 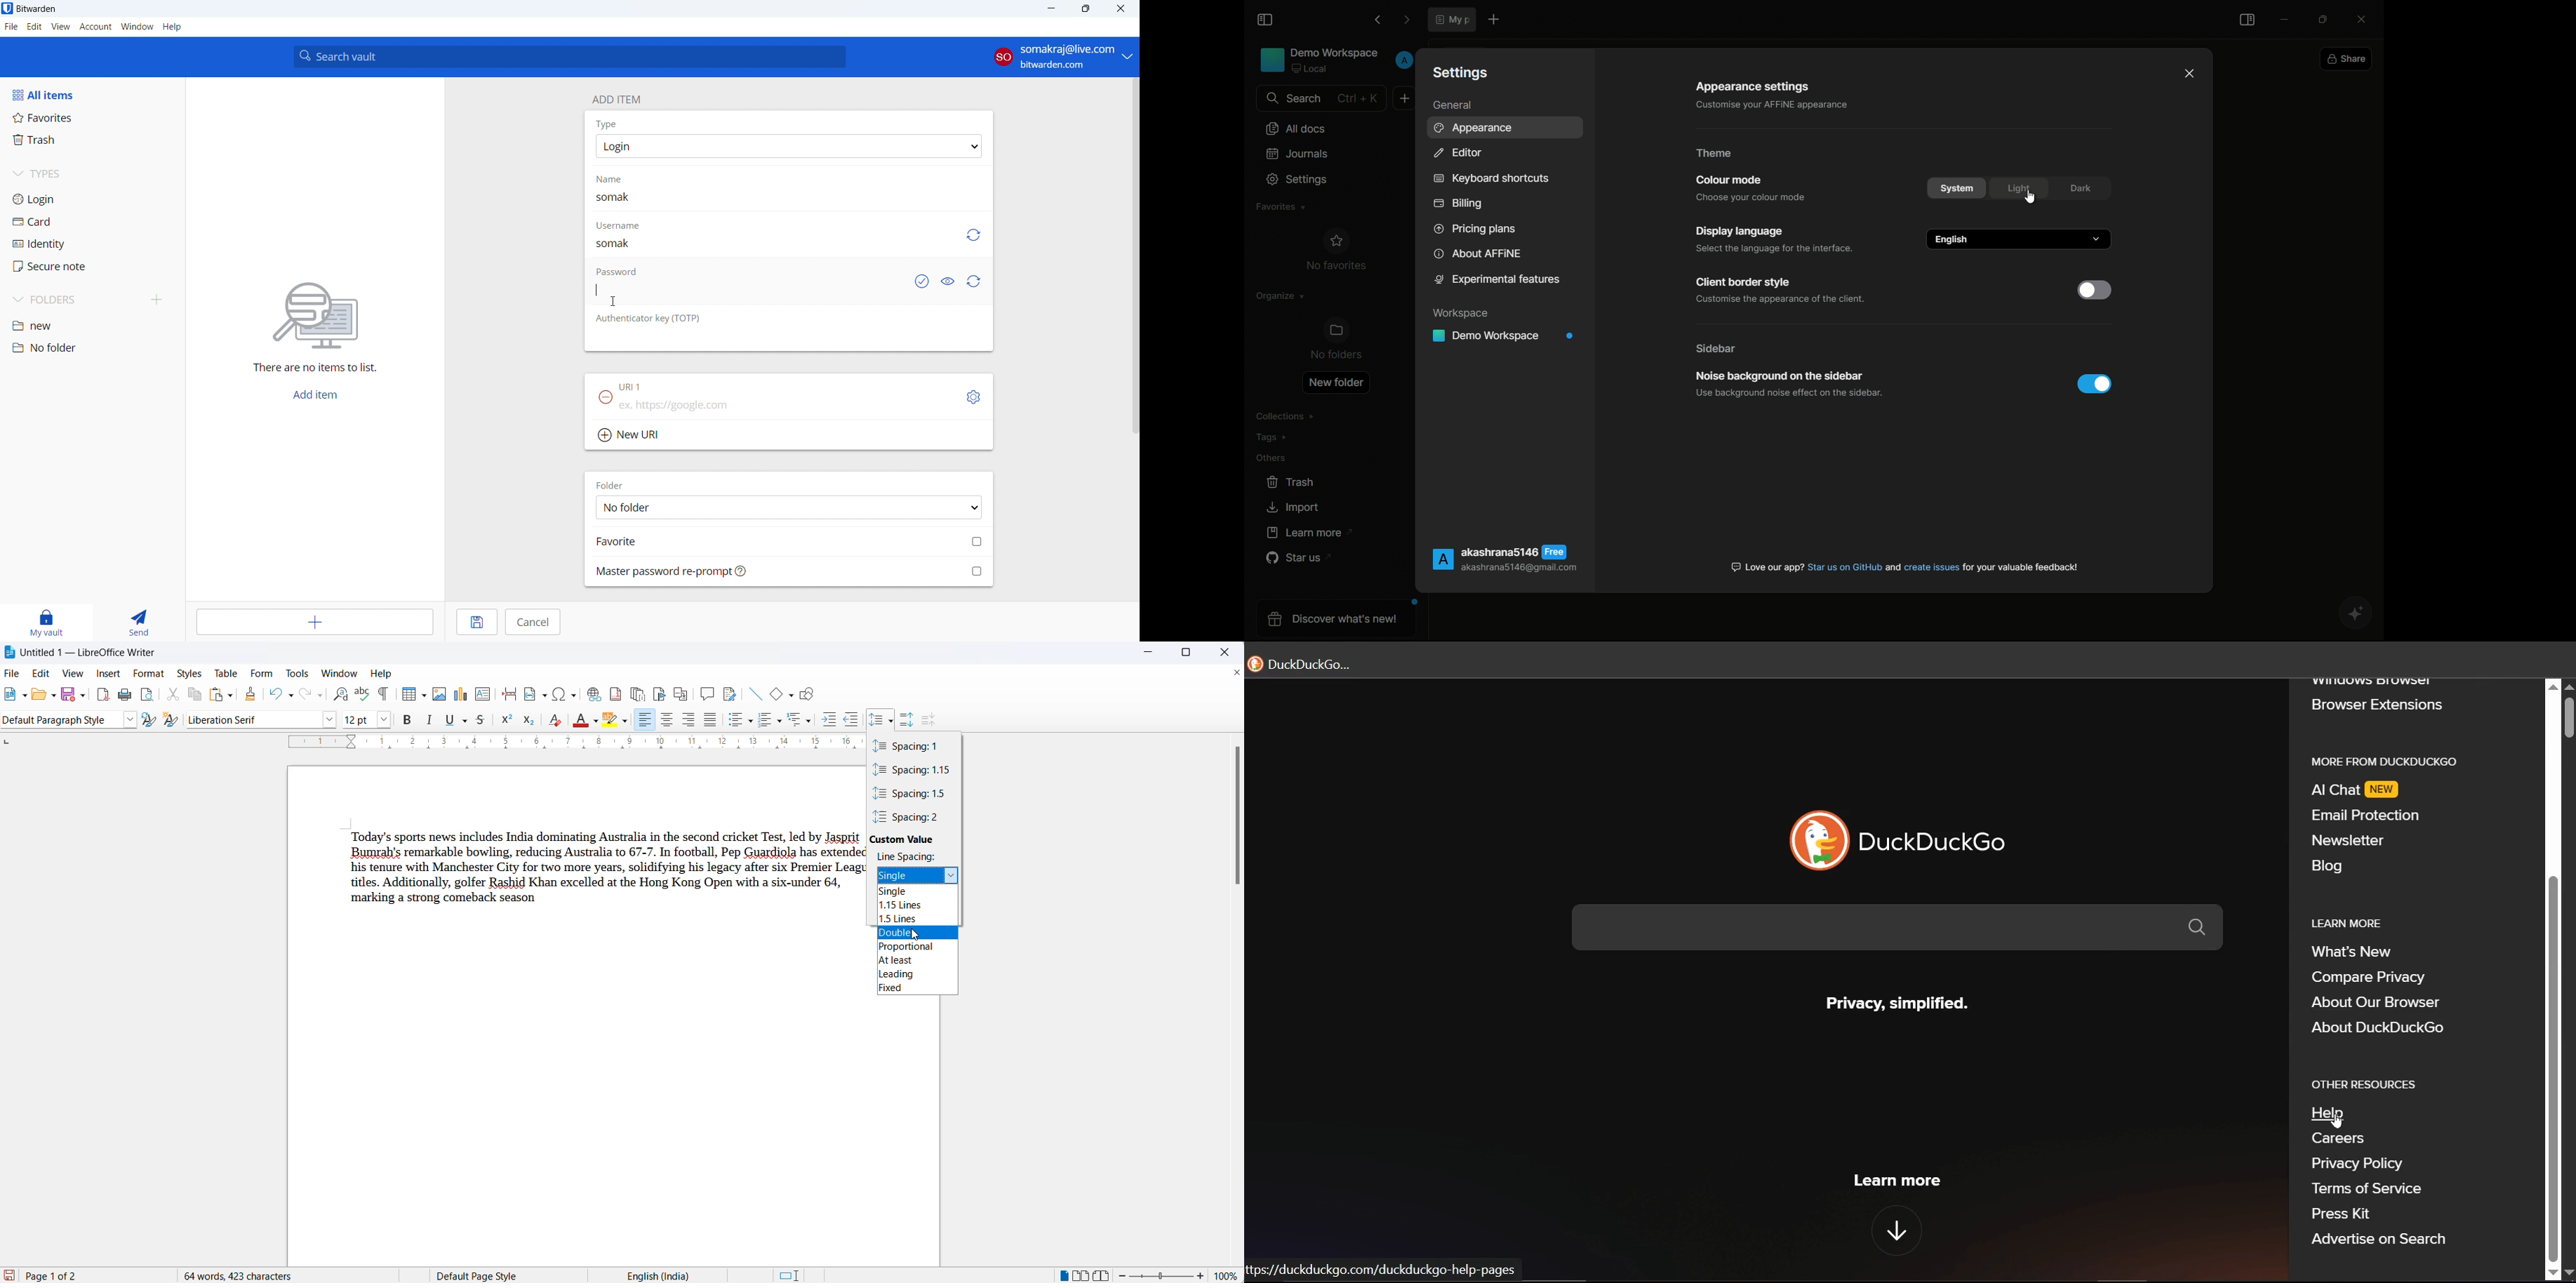 What do you see at coordinates (1463, 71) in the screenshot?
I see `Settings` at bounding box center [1463, 71].